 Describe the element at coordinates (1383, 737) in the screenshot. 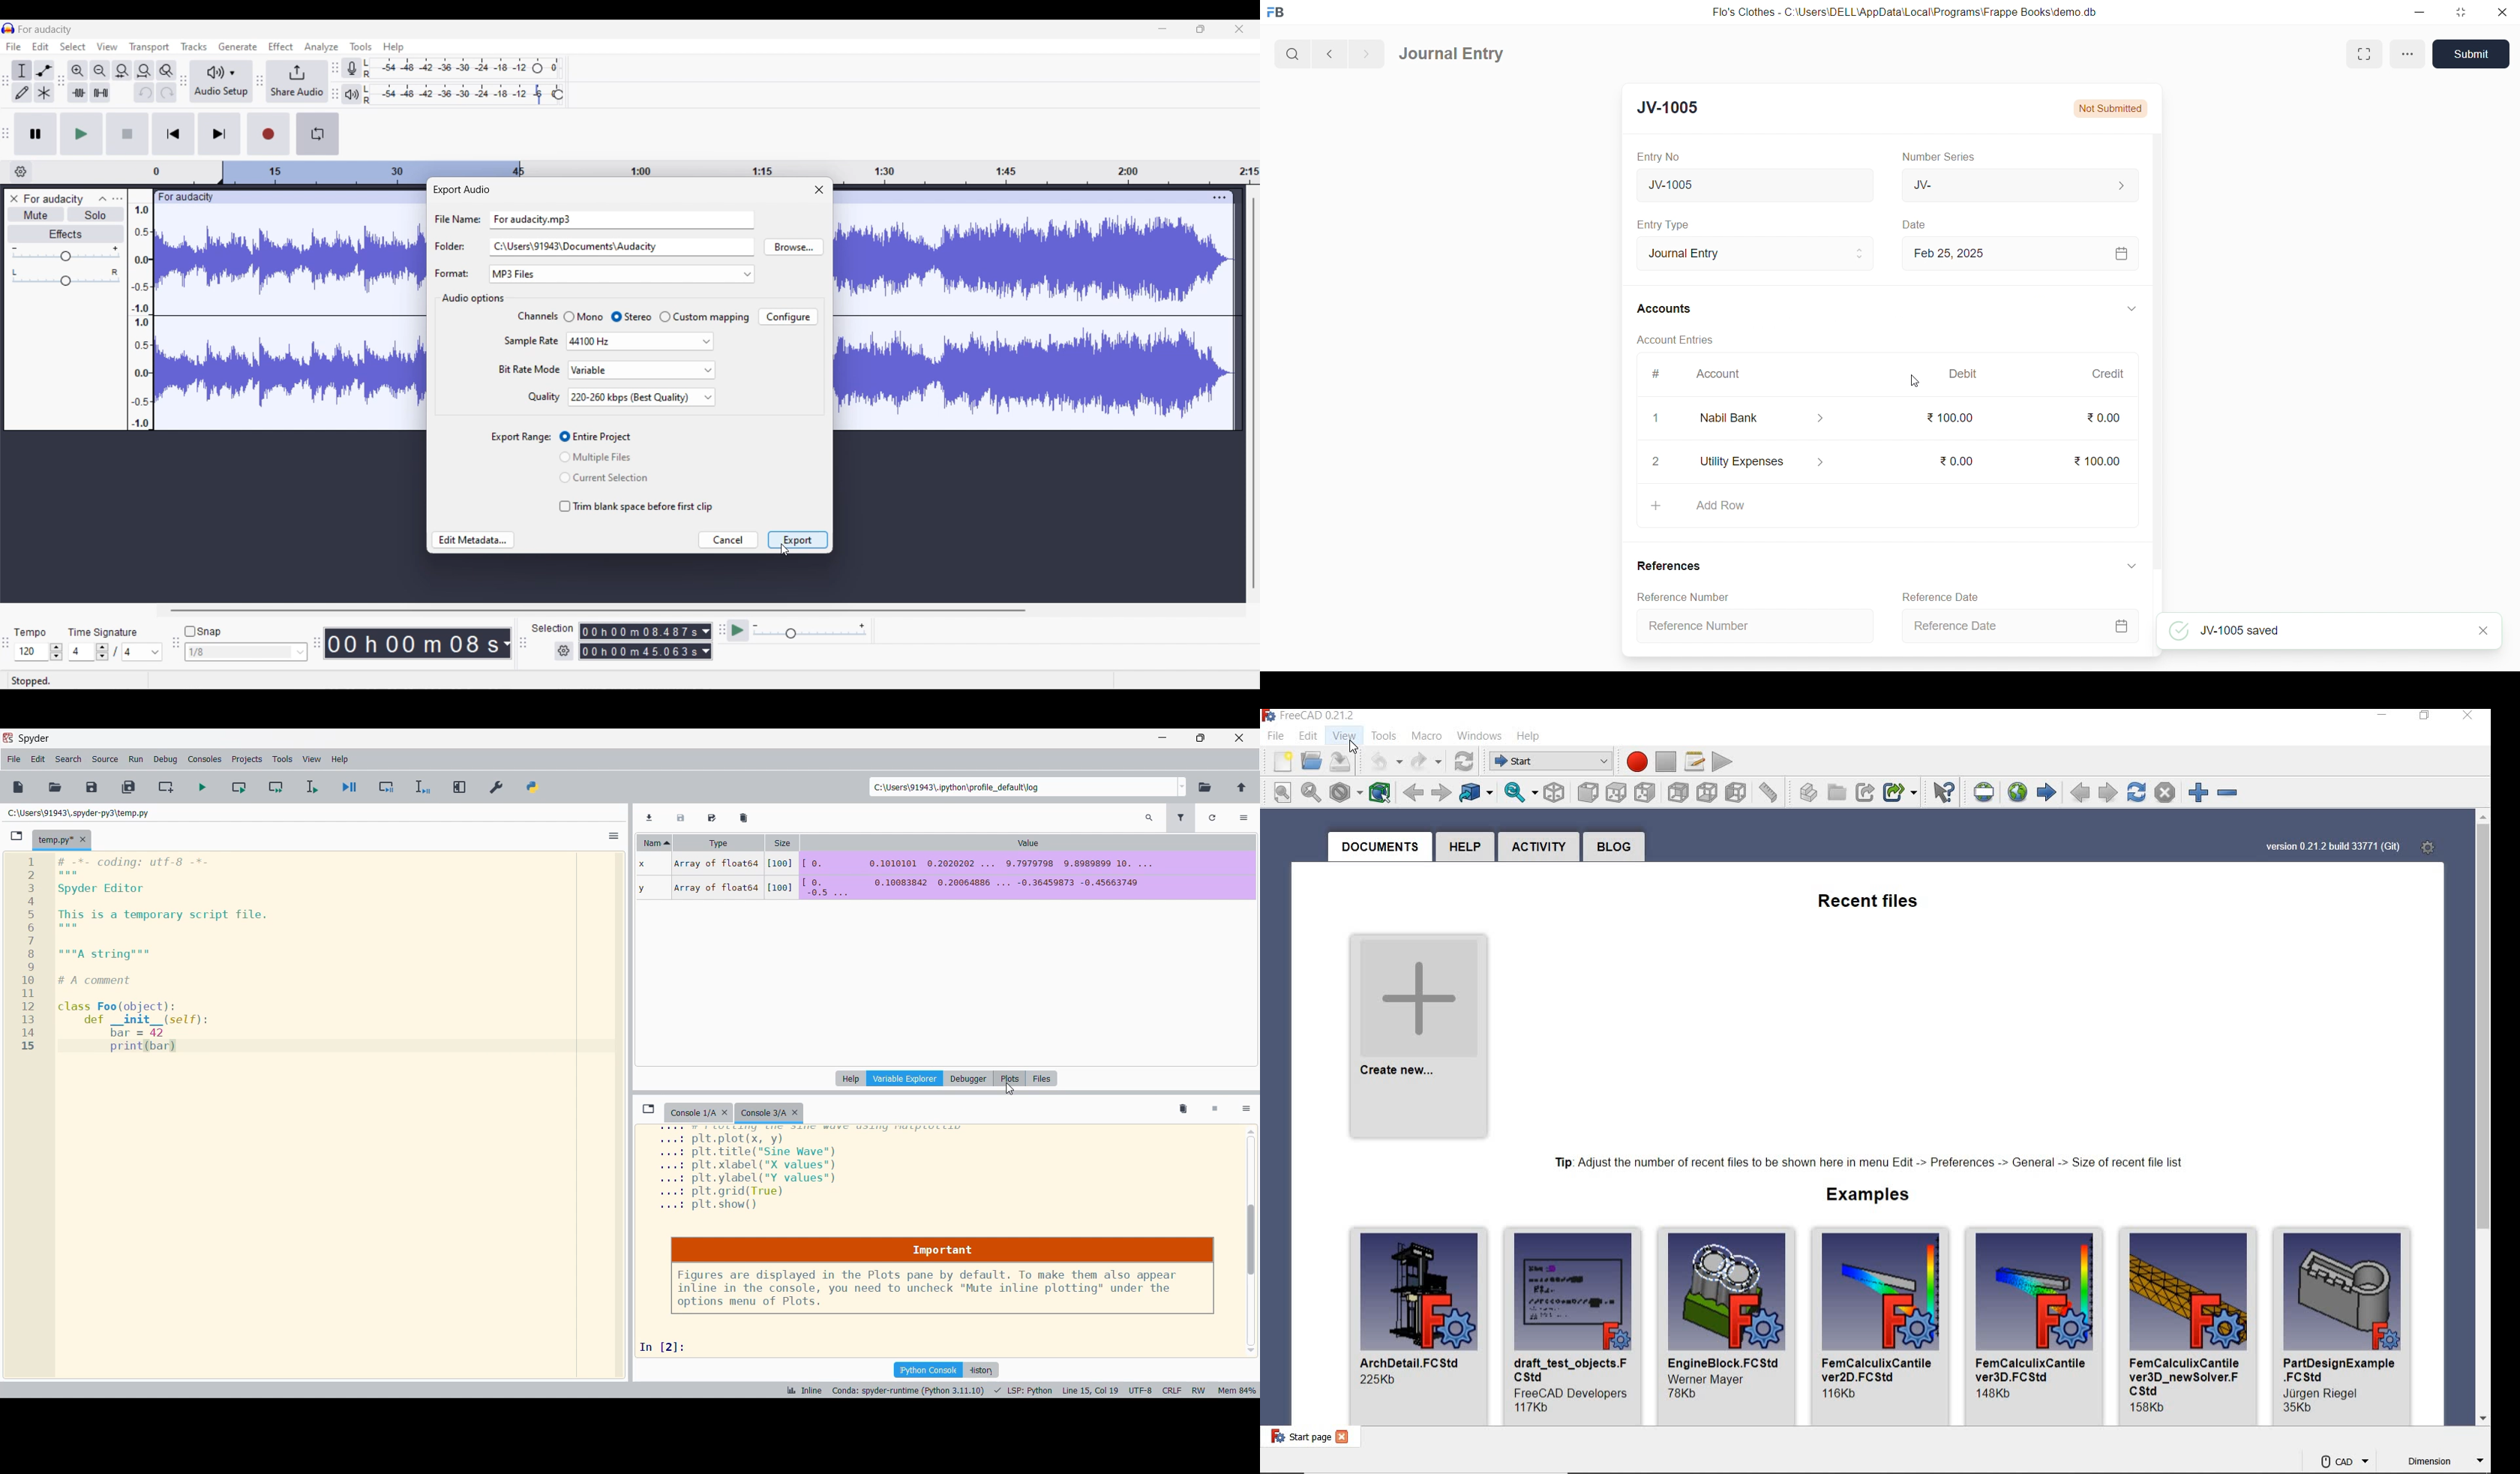

I see `tools` at that location.